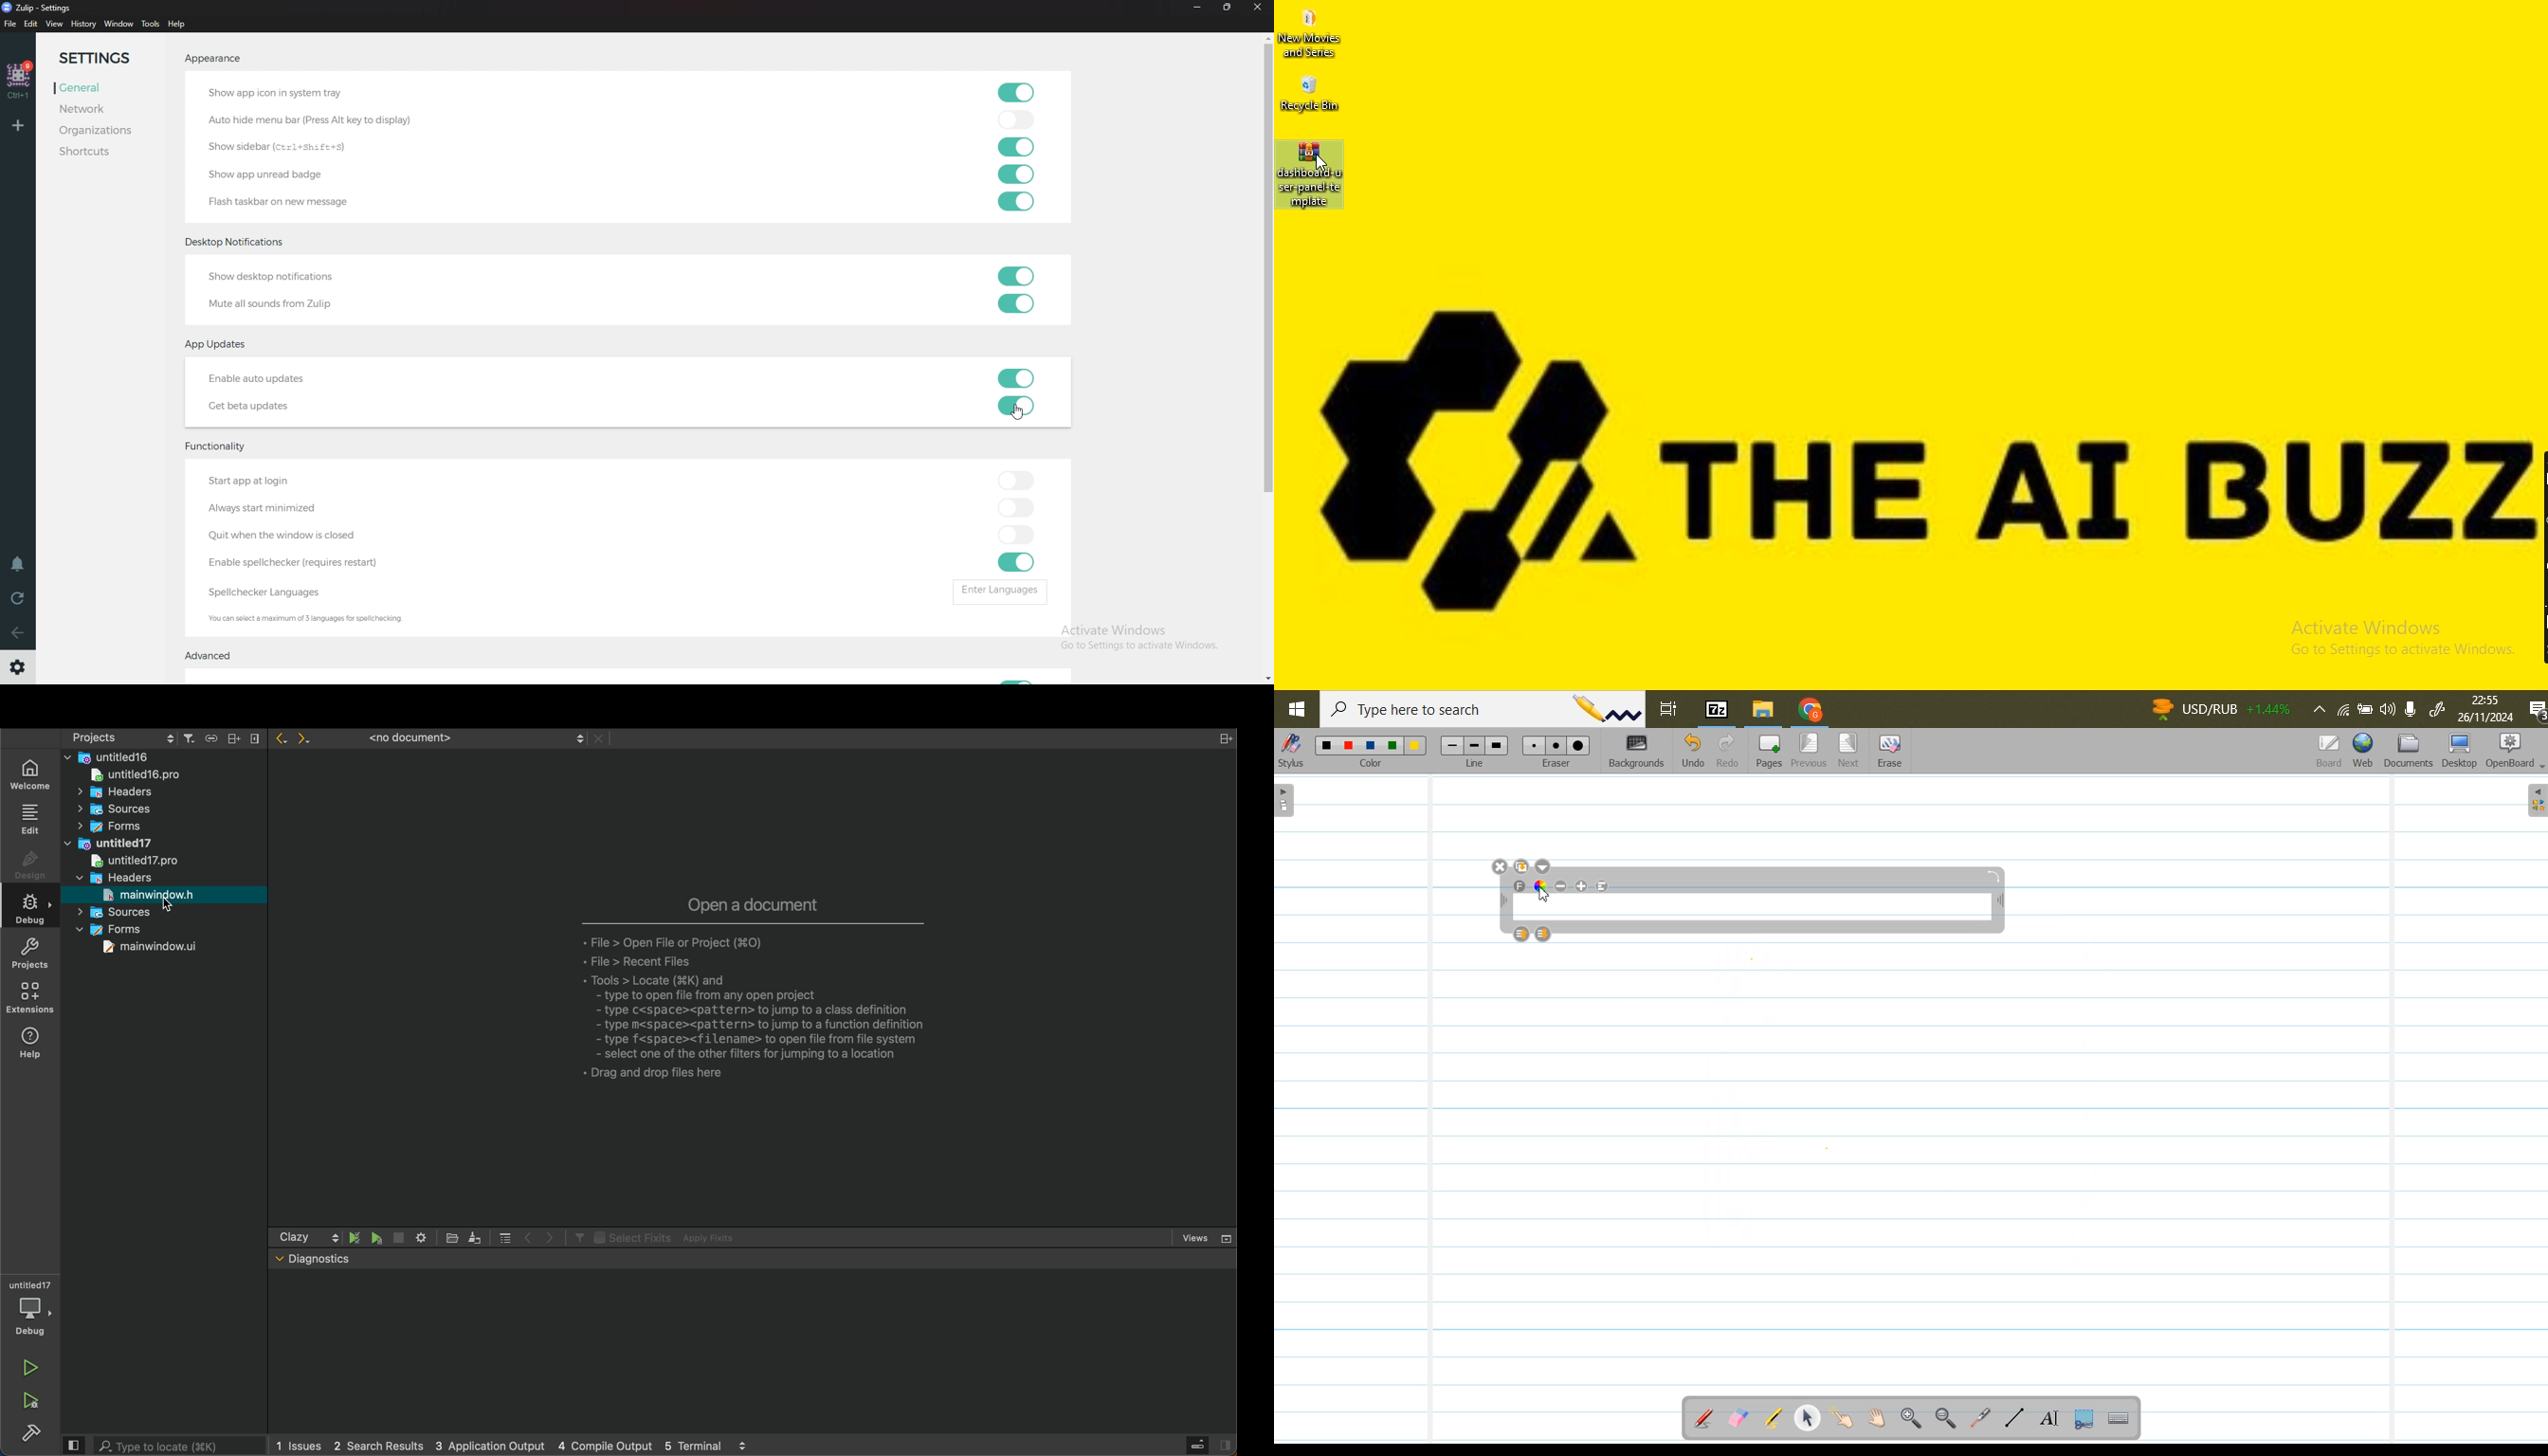 Image resolution: width=2548 pixels, height=1456 pixels. I want to click on Cursor, so click(1020, 414).